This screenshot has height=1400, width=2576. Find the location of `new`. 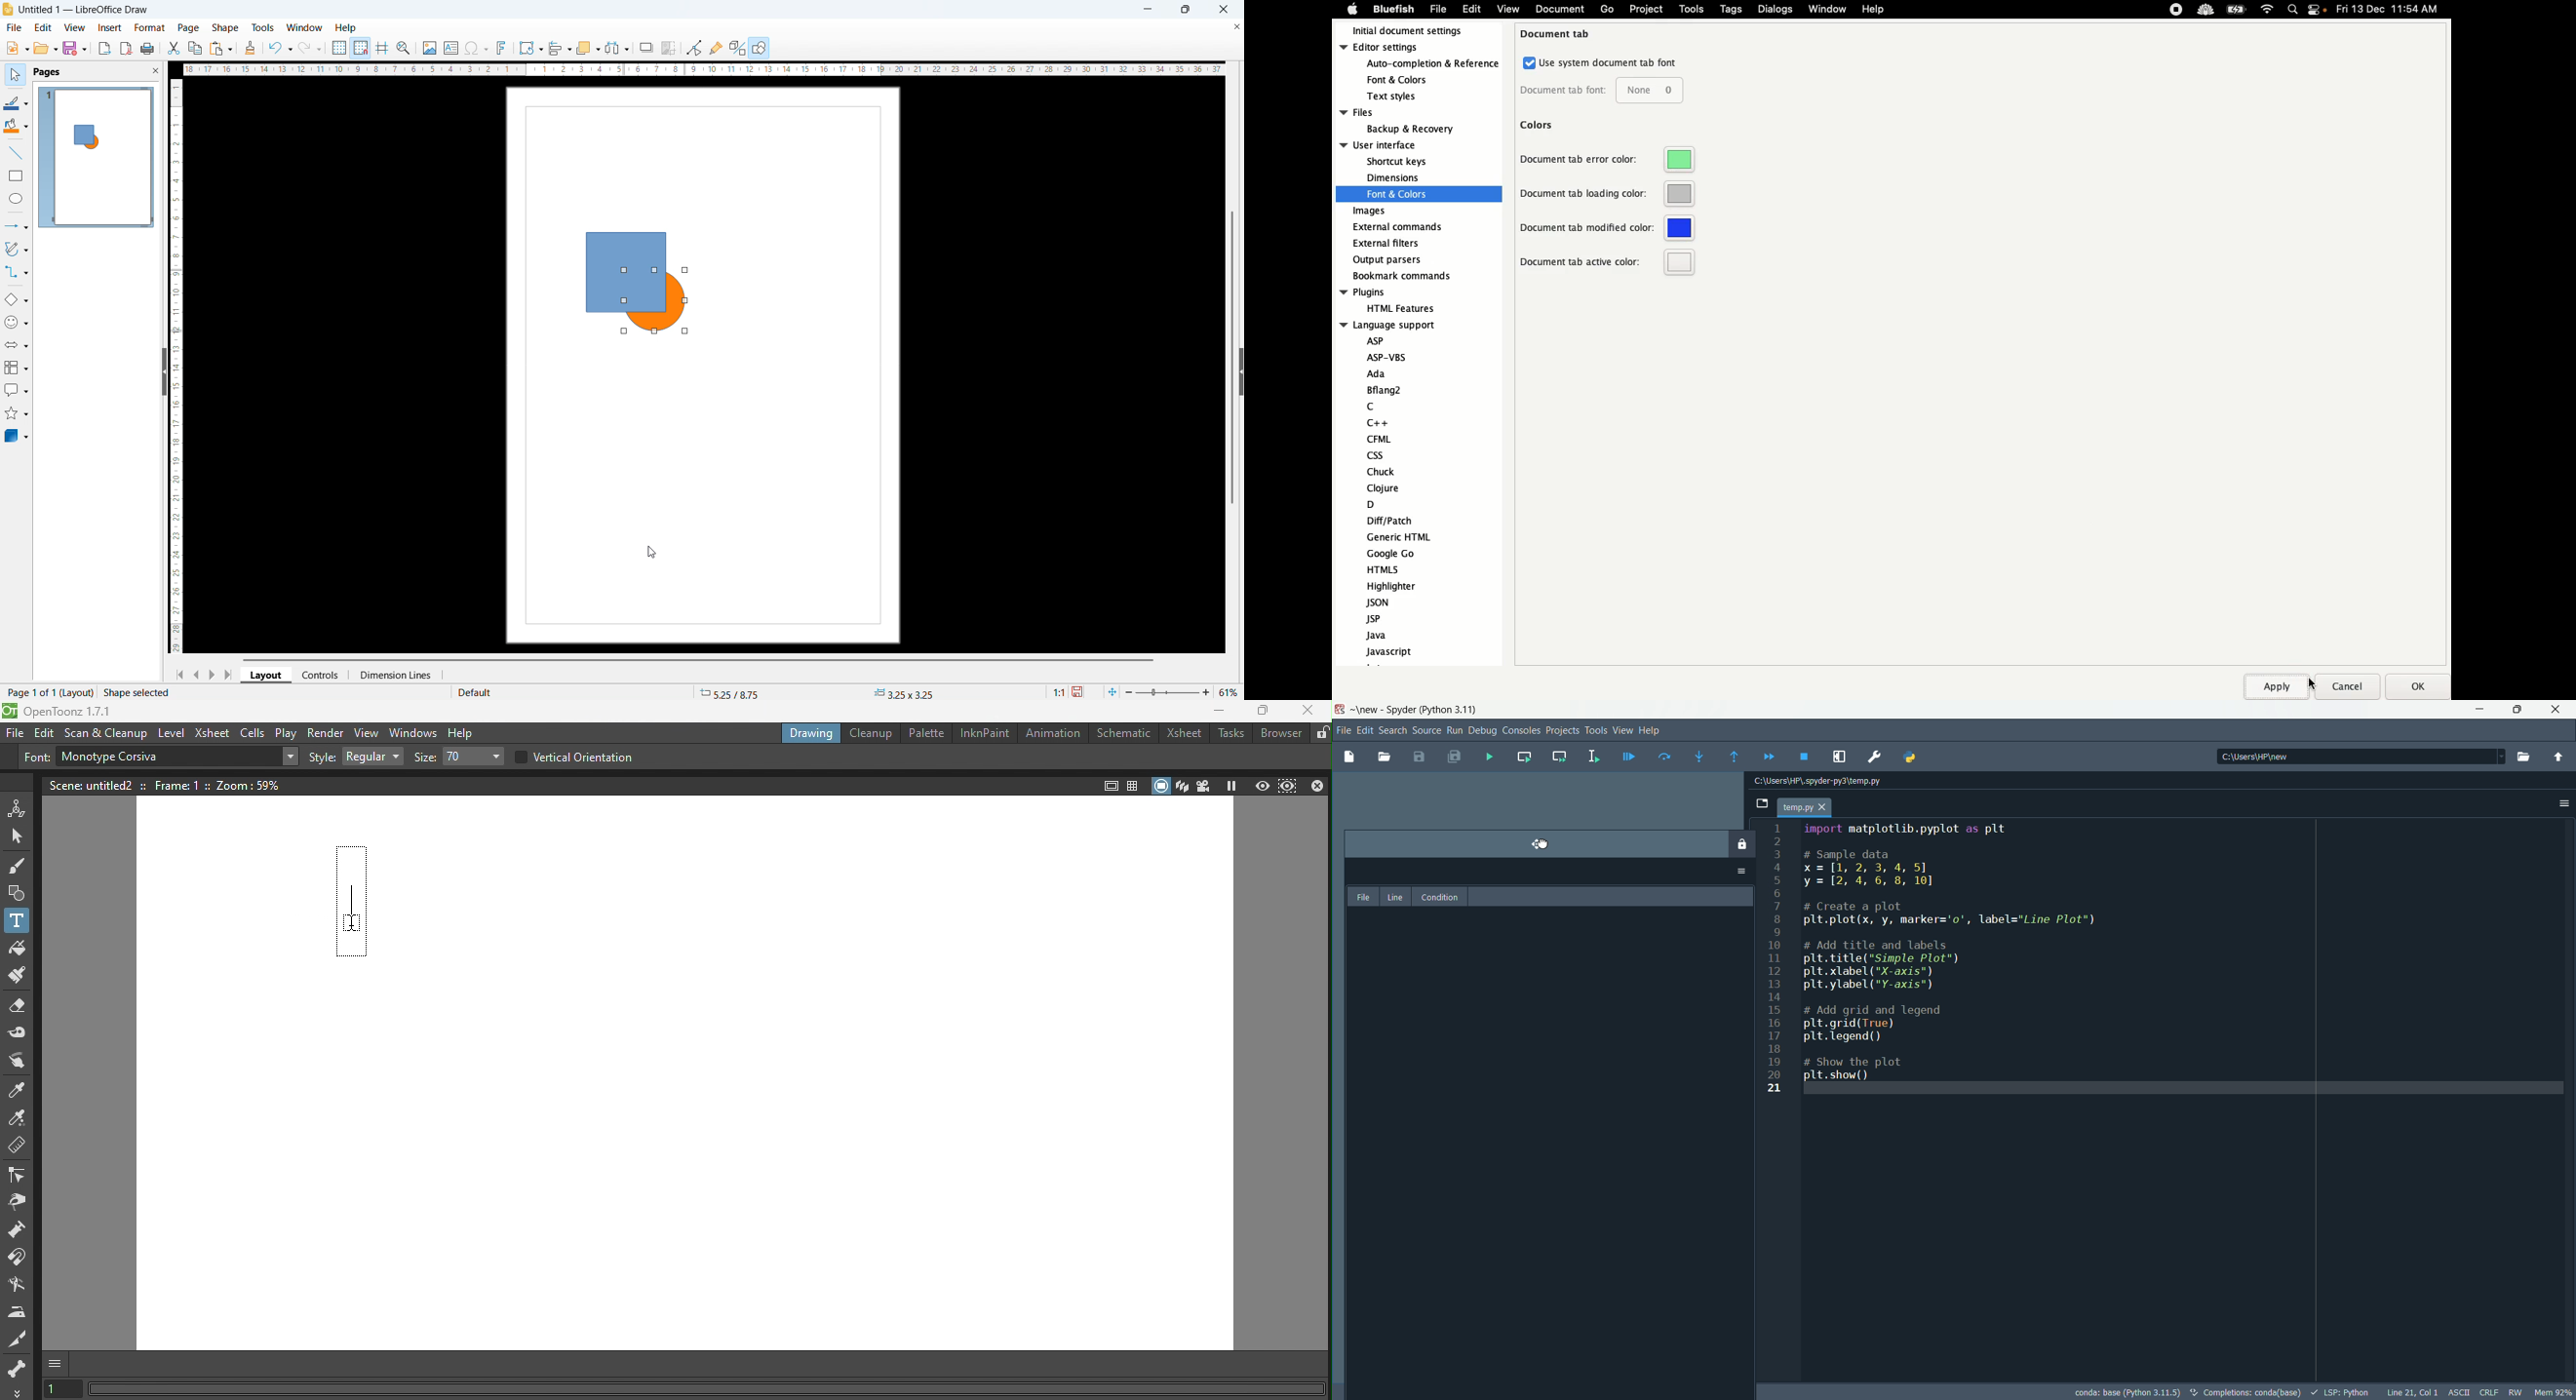

new is located at coordinates (1367, 709).